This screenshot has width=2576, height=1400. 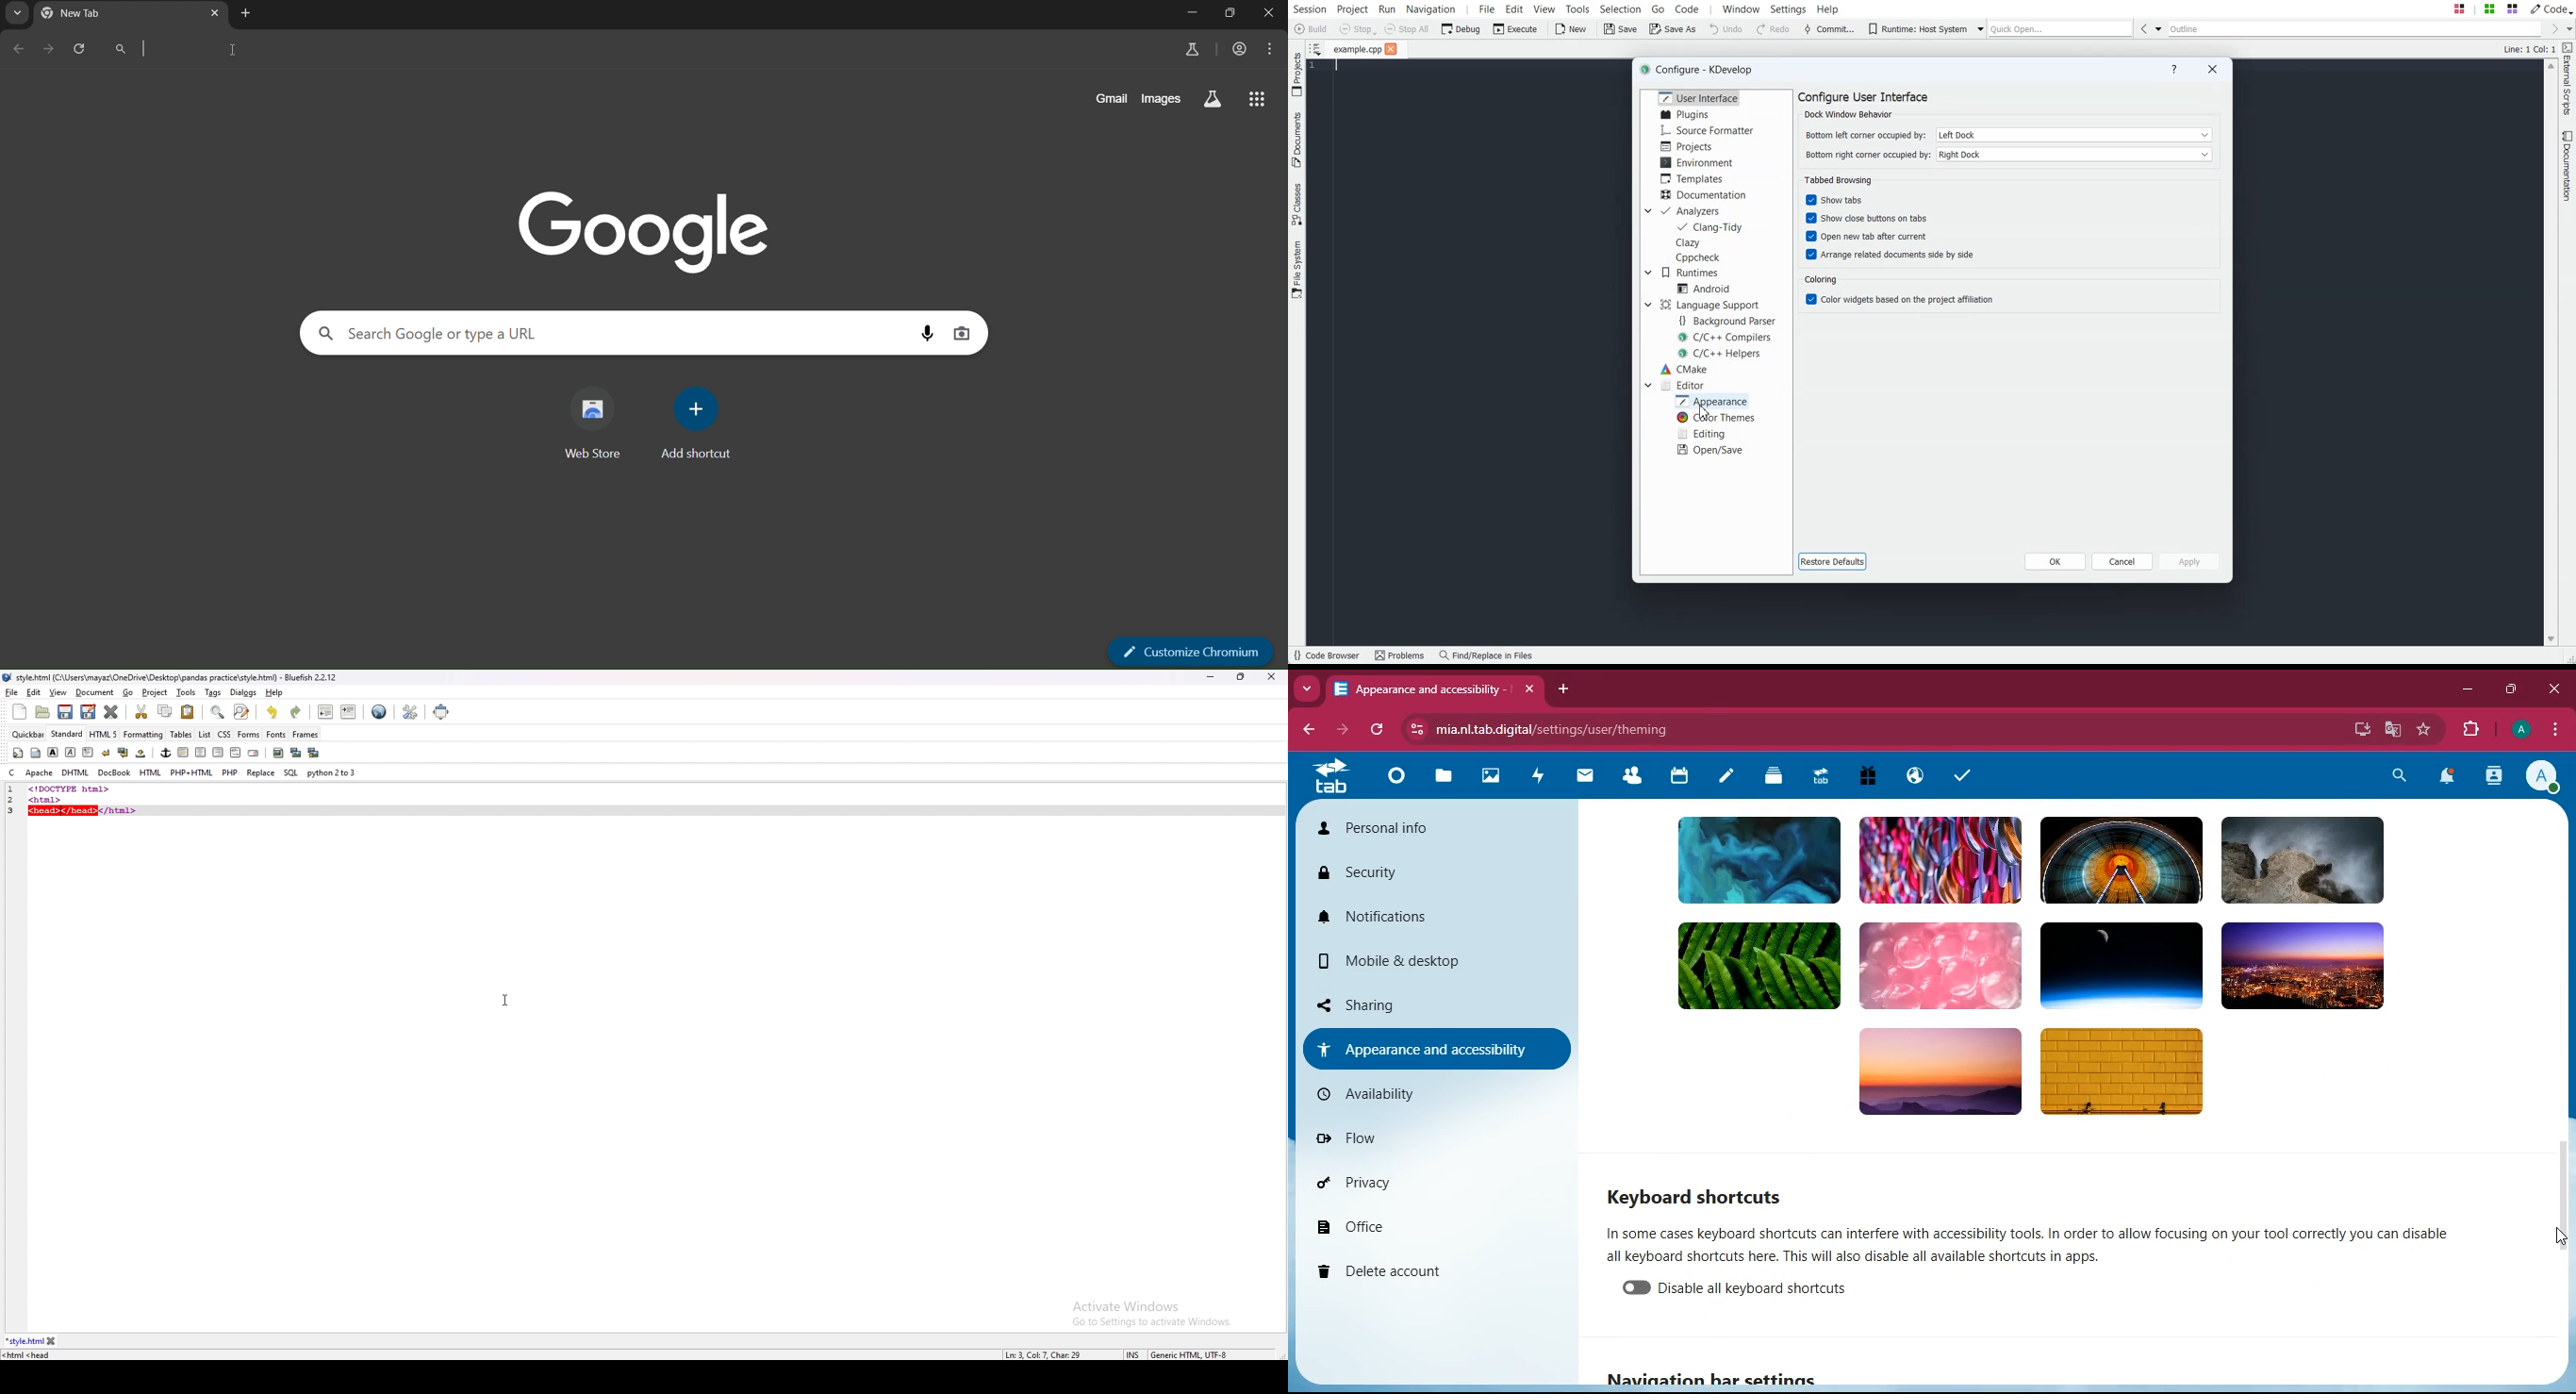 What do you see at coordinates (1918, 776) in the screenshot?
I see `public` at bounding box center [1918, 776].